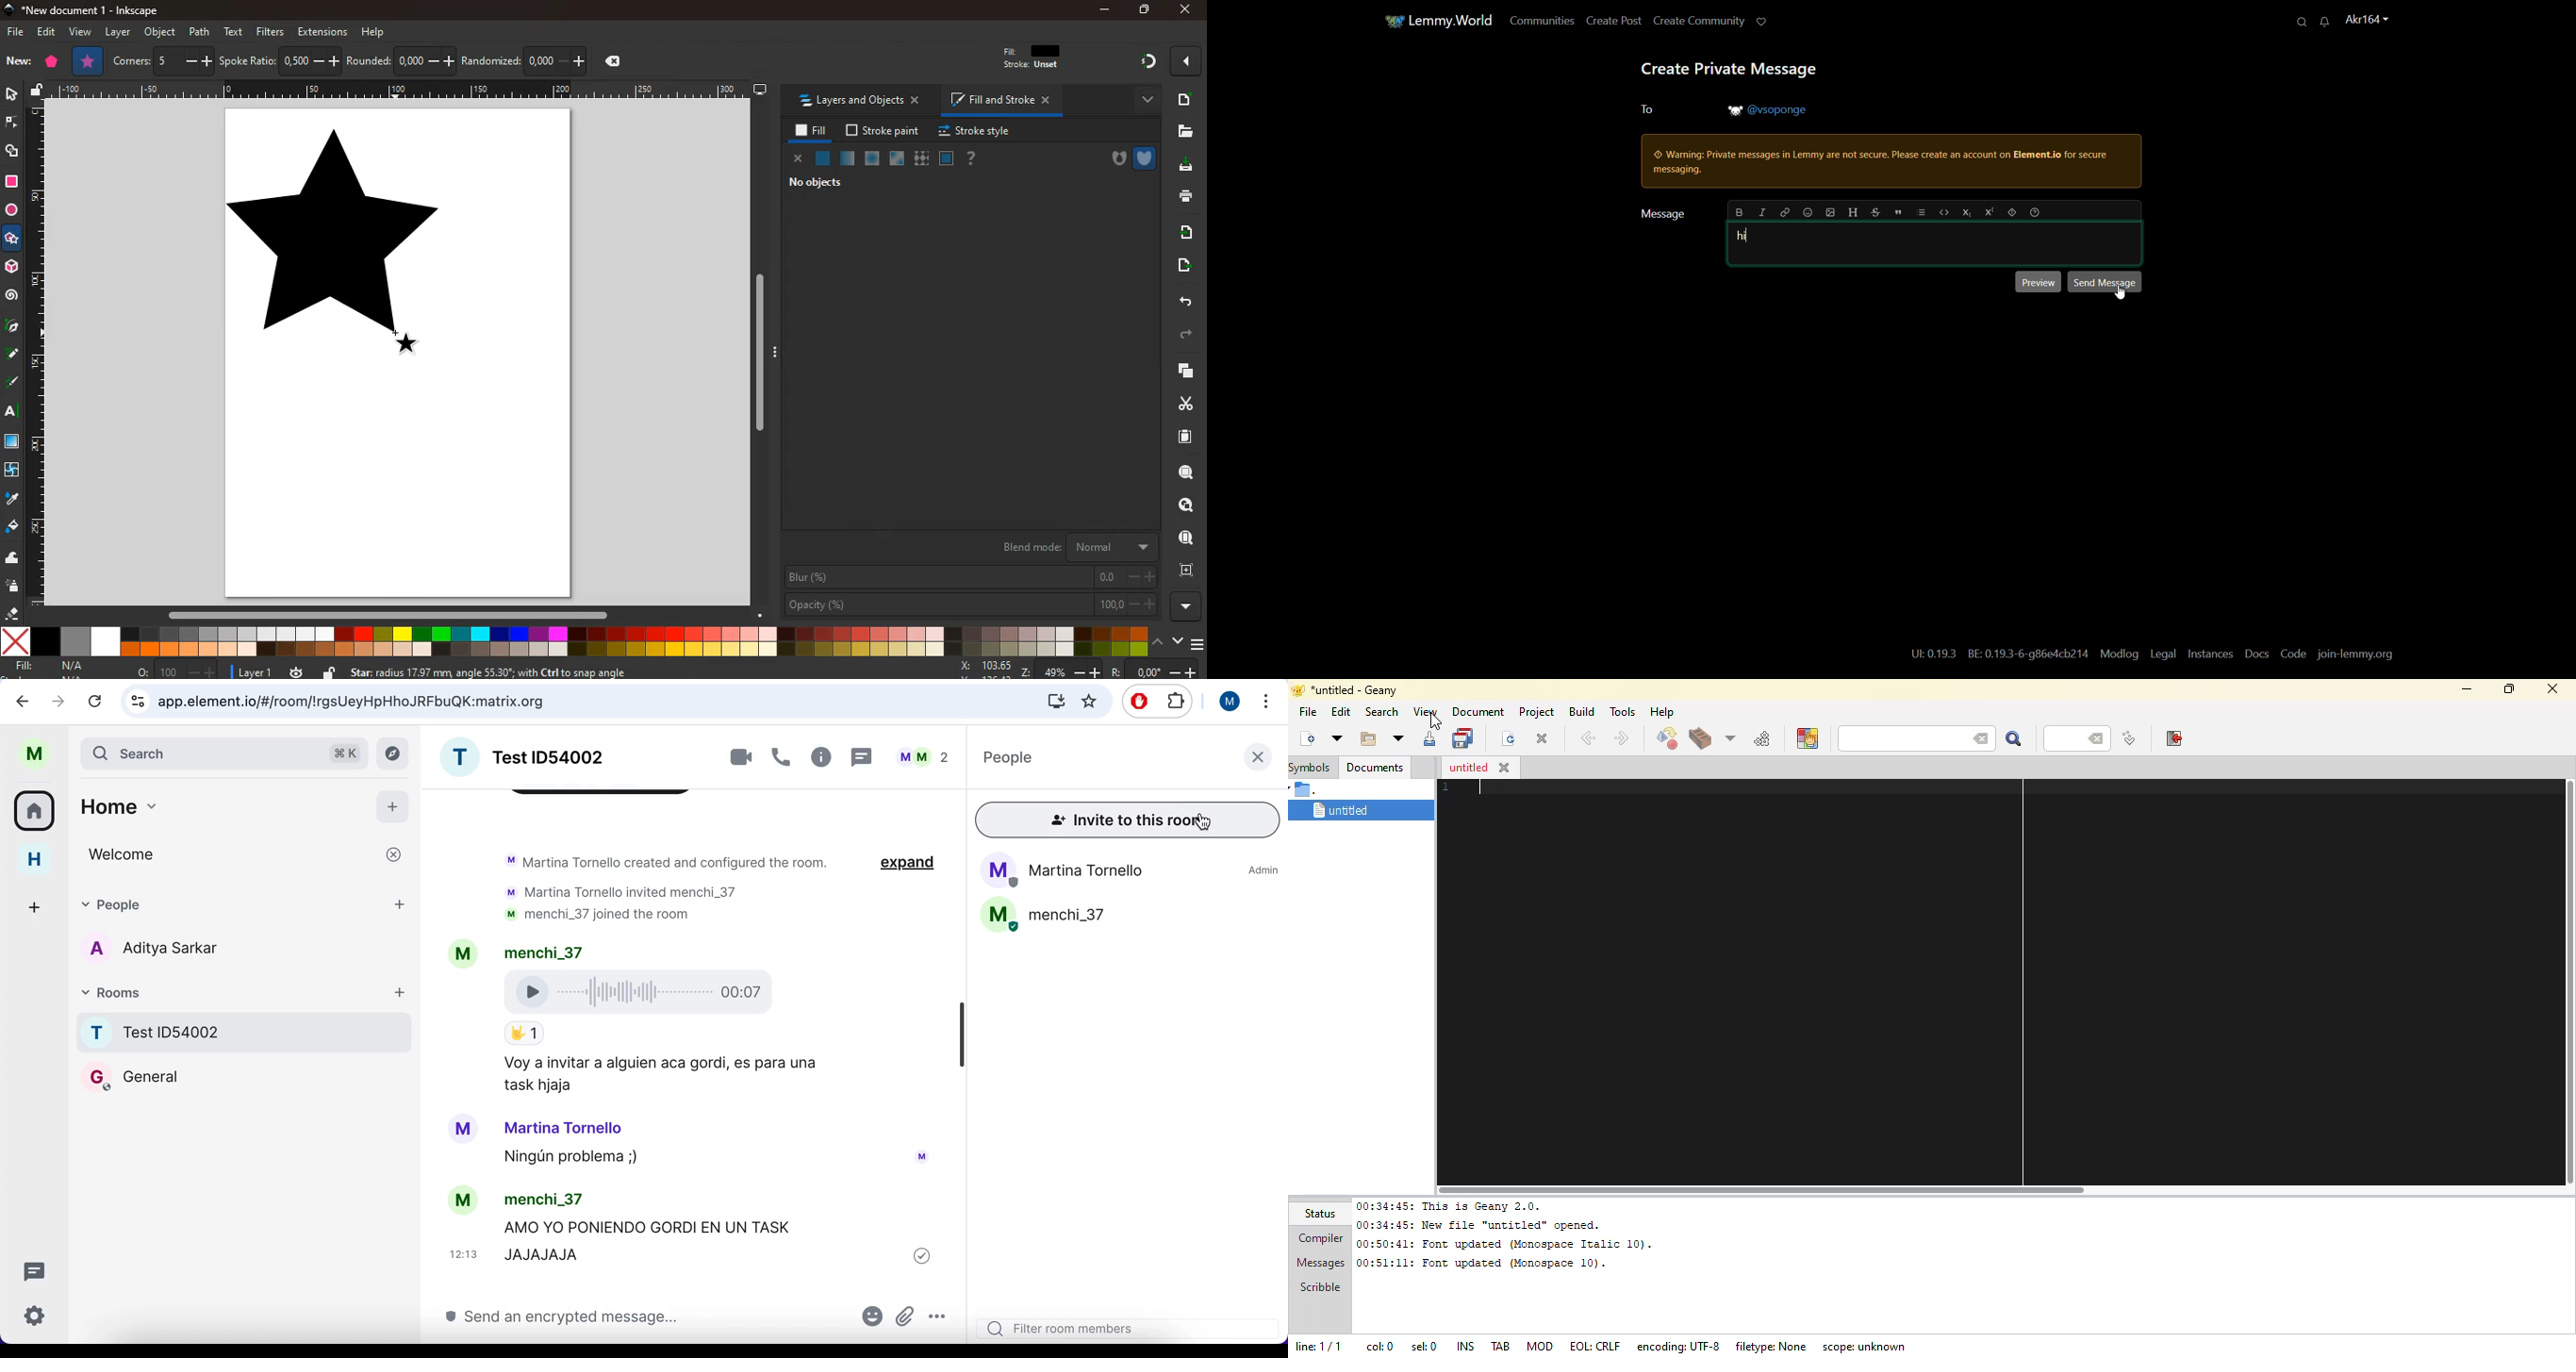  Describe the element at coordinates (1133, 1325) in the screenshot. I see `search filter` at that location.